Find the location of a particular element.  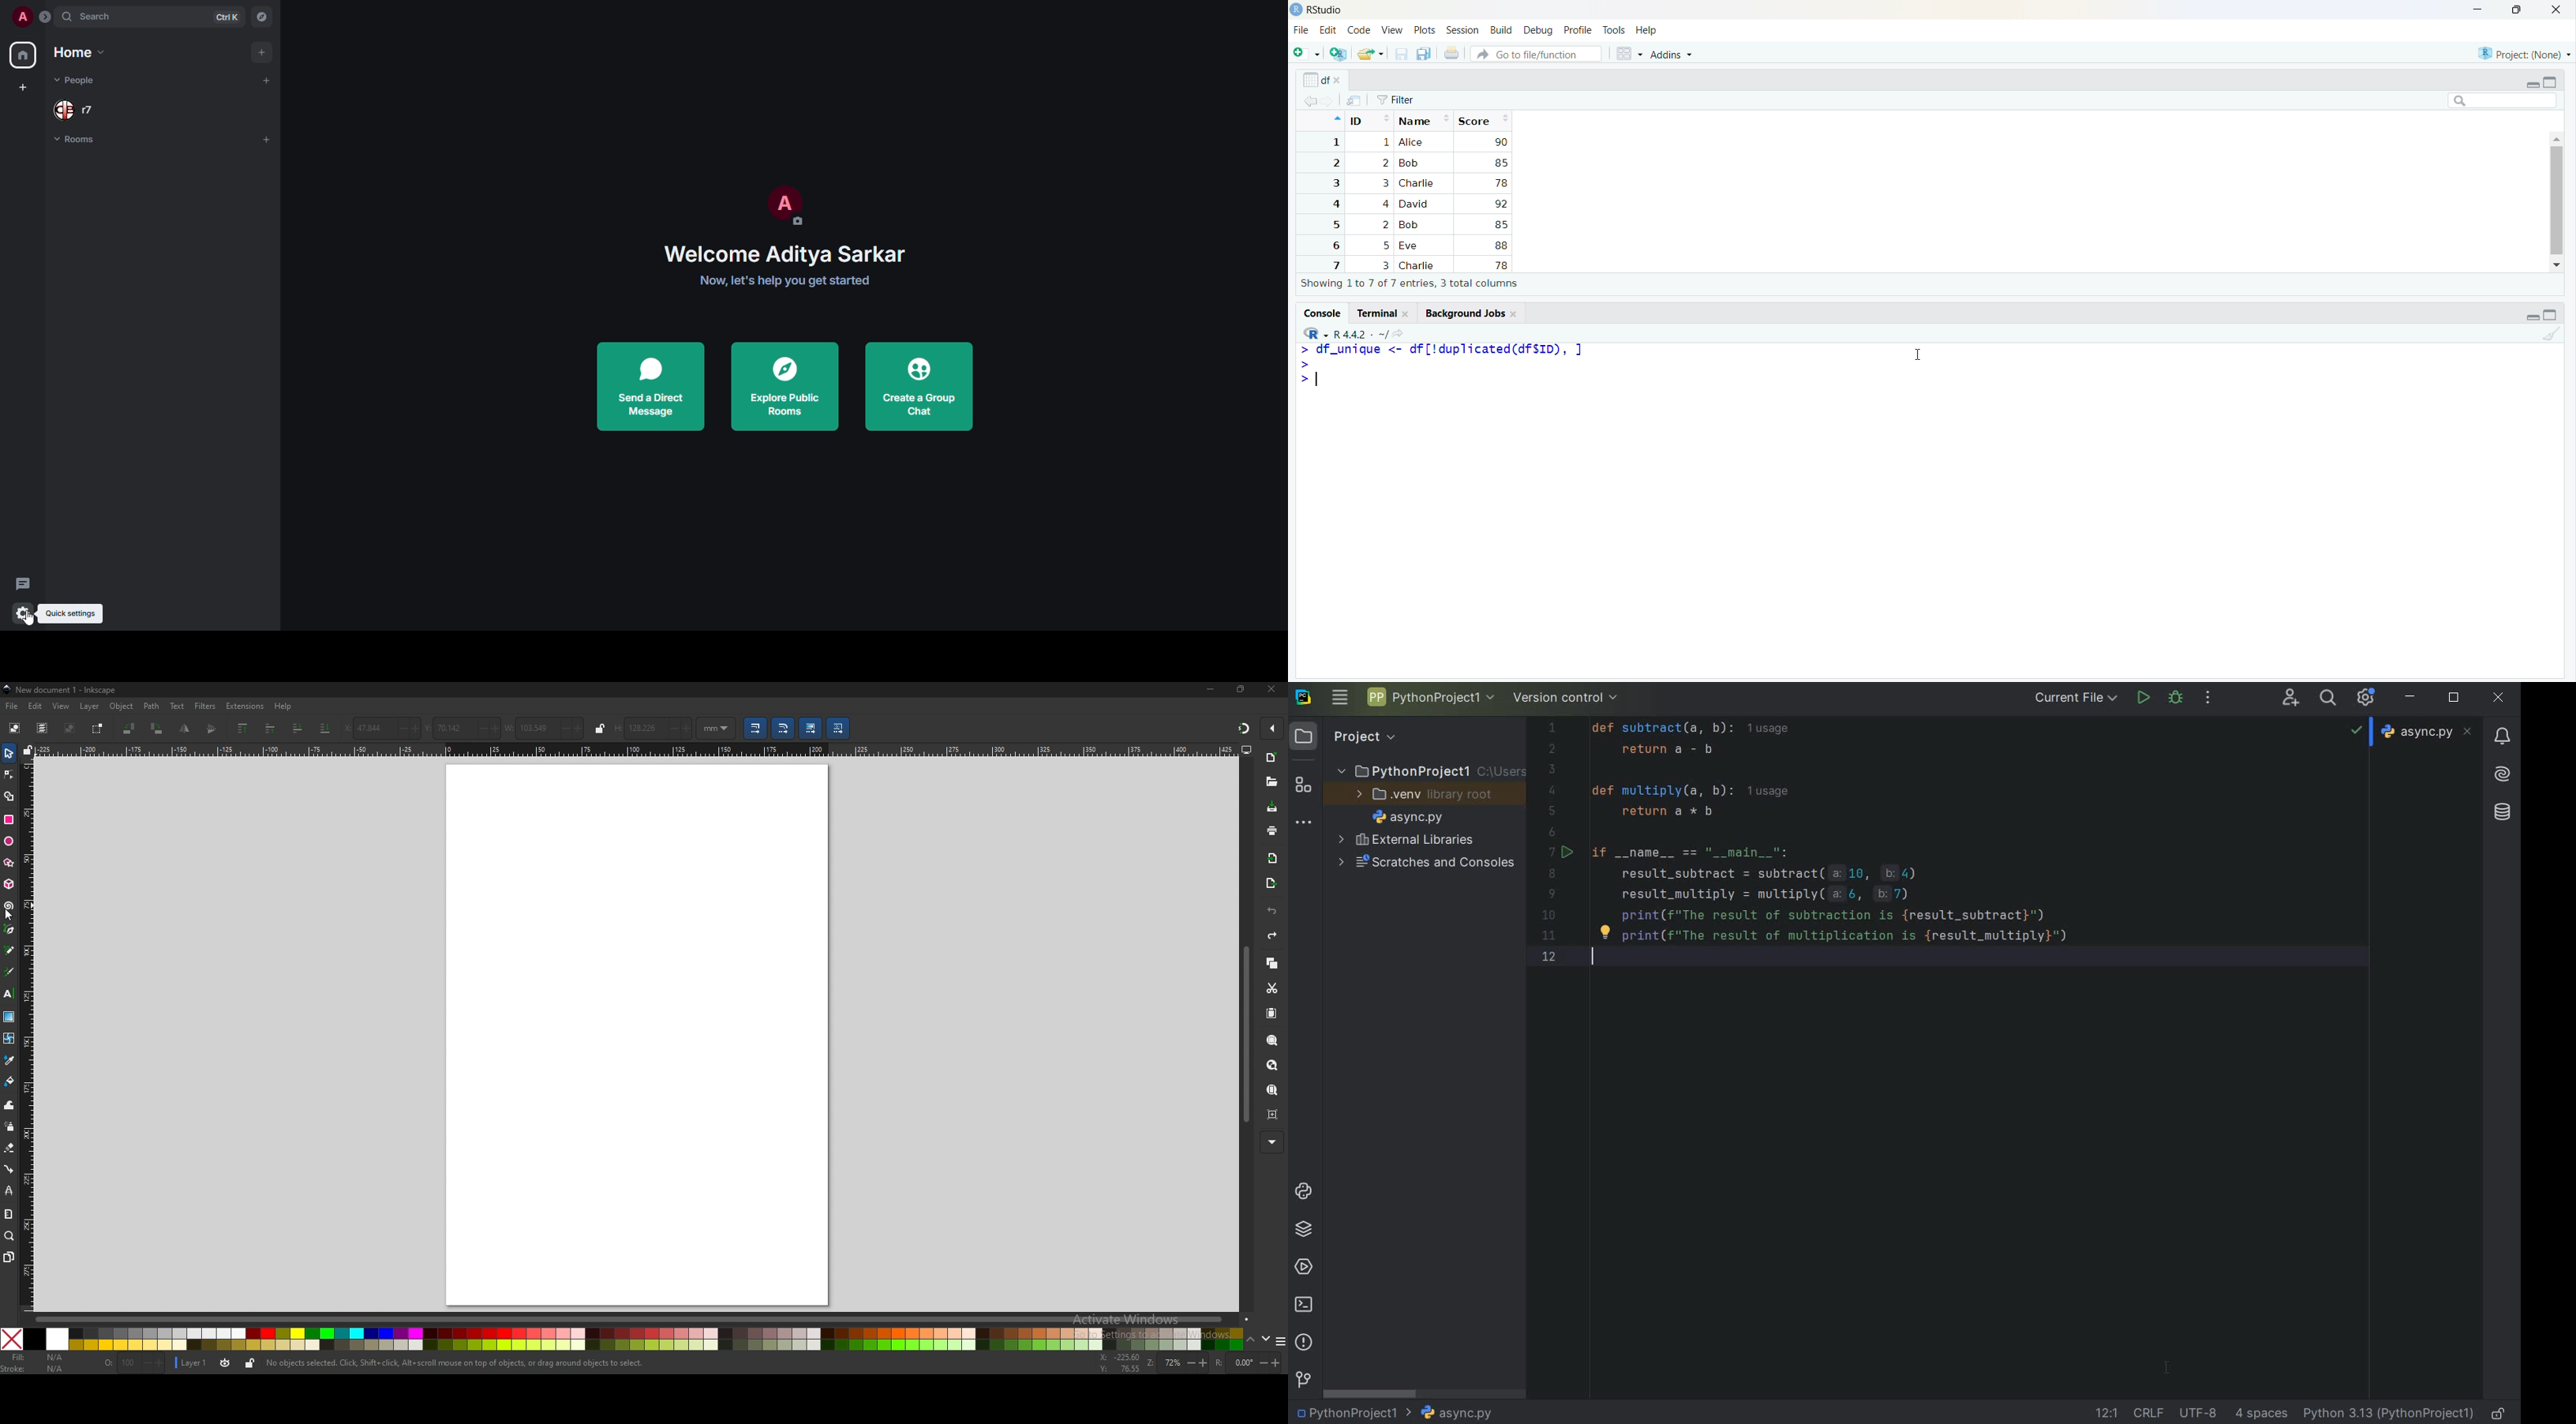

RStudio is located at coordinates (1326, 10).